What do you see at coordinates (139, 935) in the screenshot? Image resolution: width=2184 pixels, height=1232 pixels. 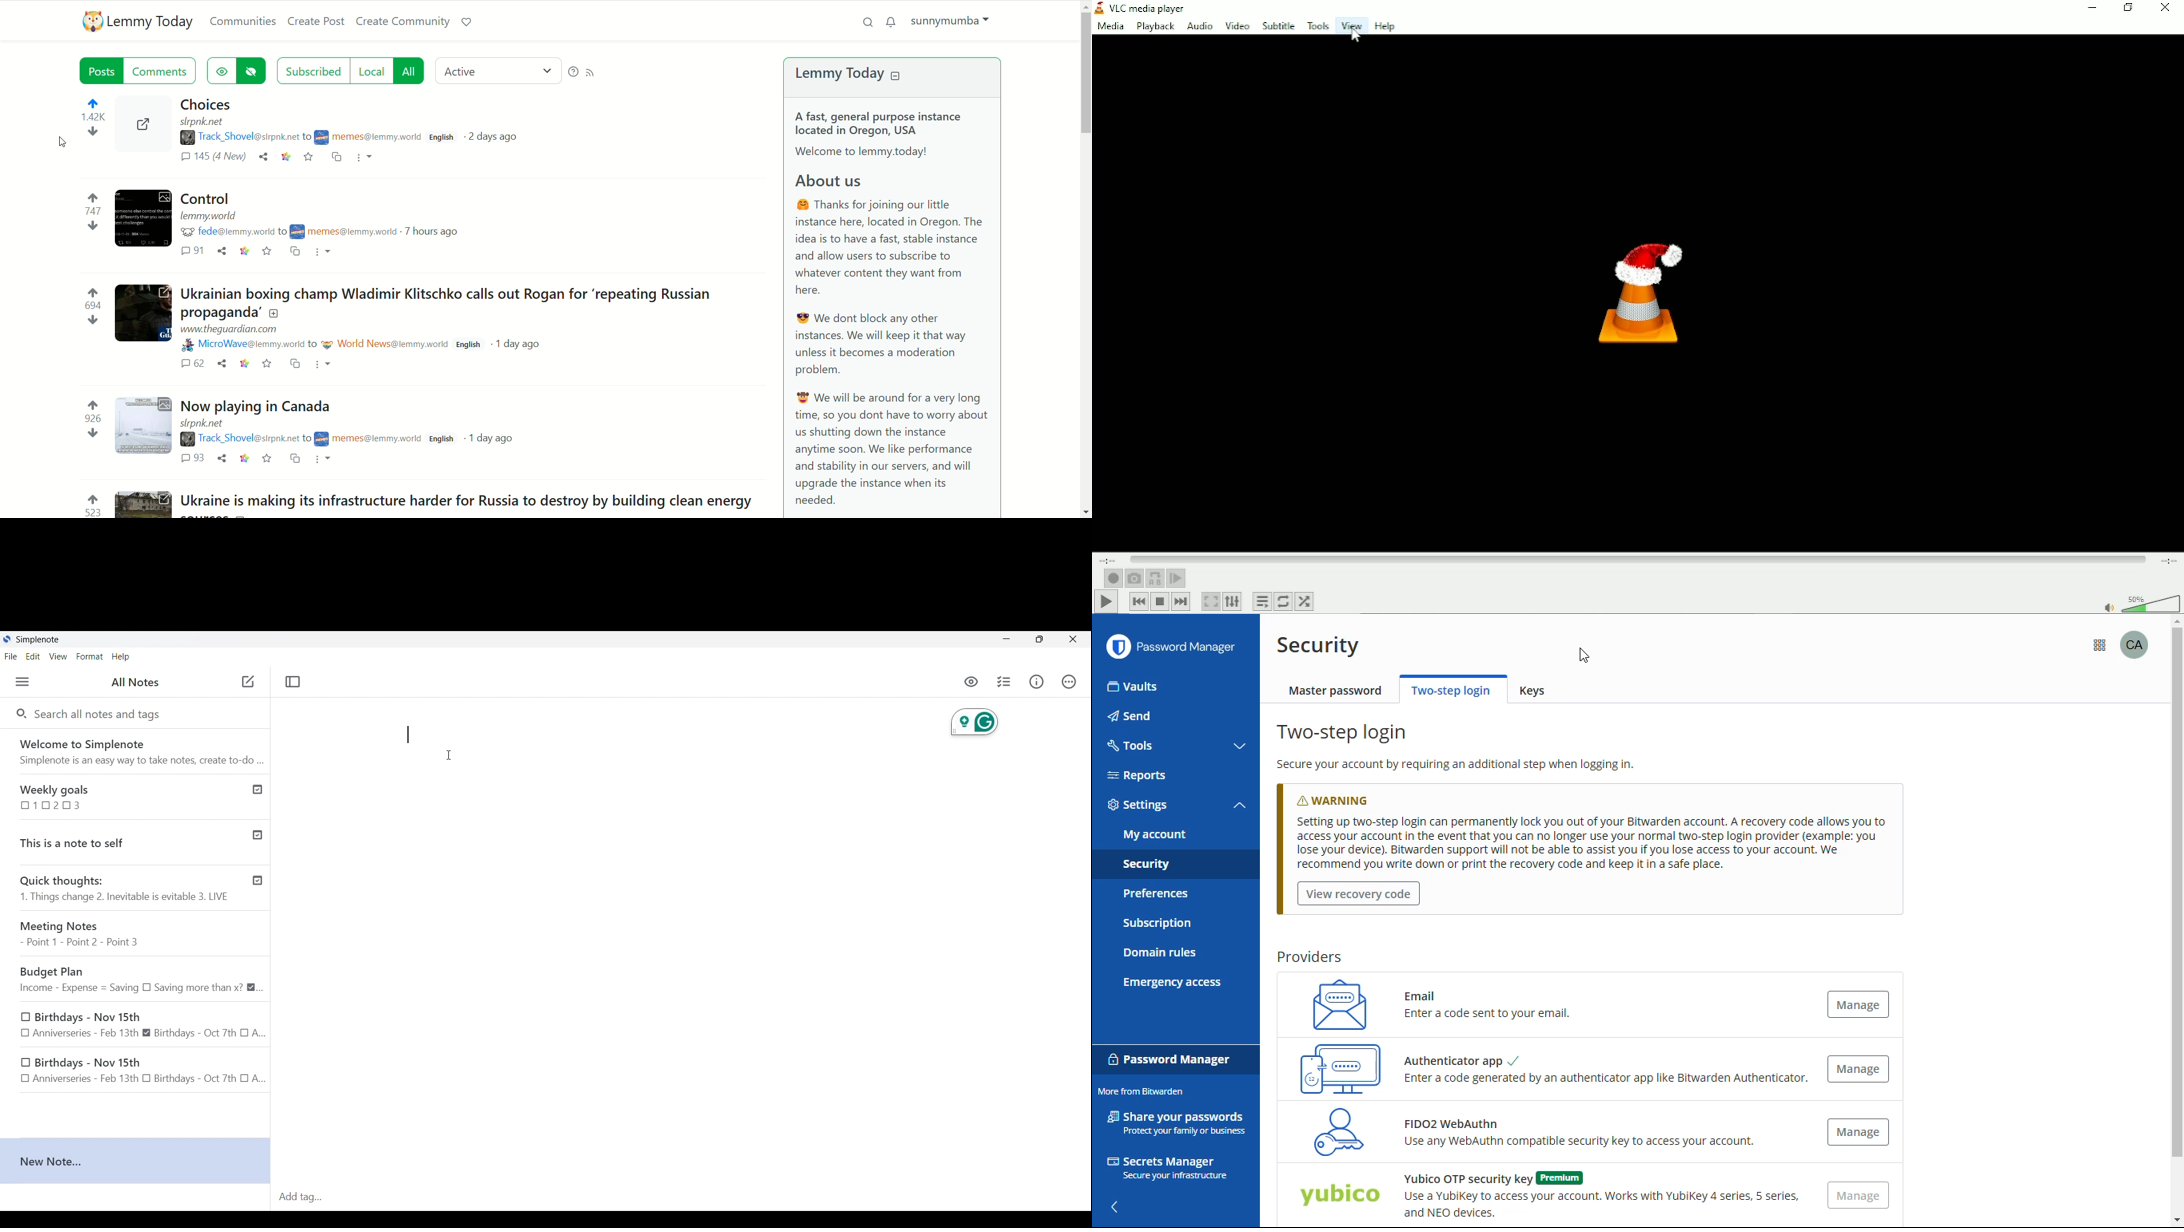 I see `Meeting Notes - Point 1 - Point 2 - Point 3` at bounding box center [139, 935].